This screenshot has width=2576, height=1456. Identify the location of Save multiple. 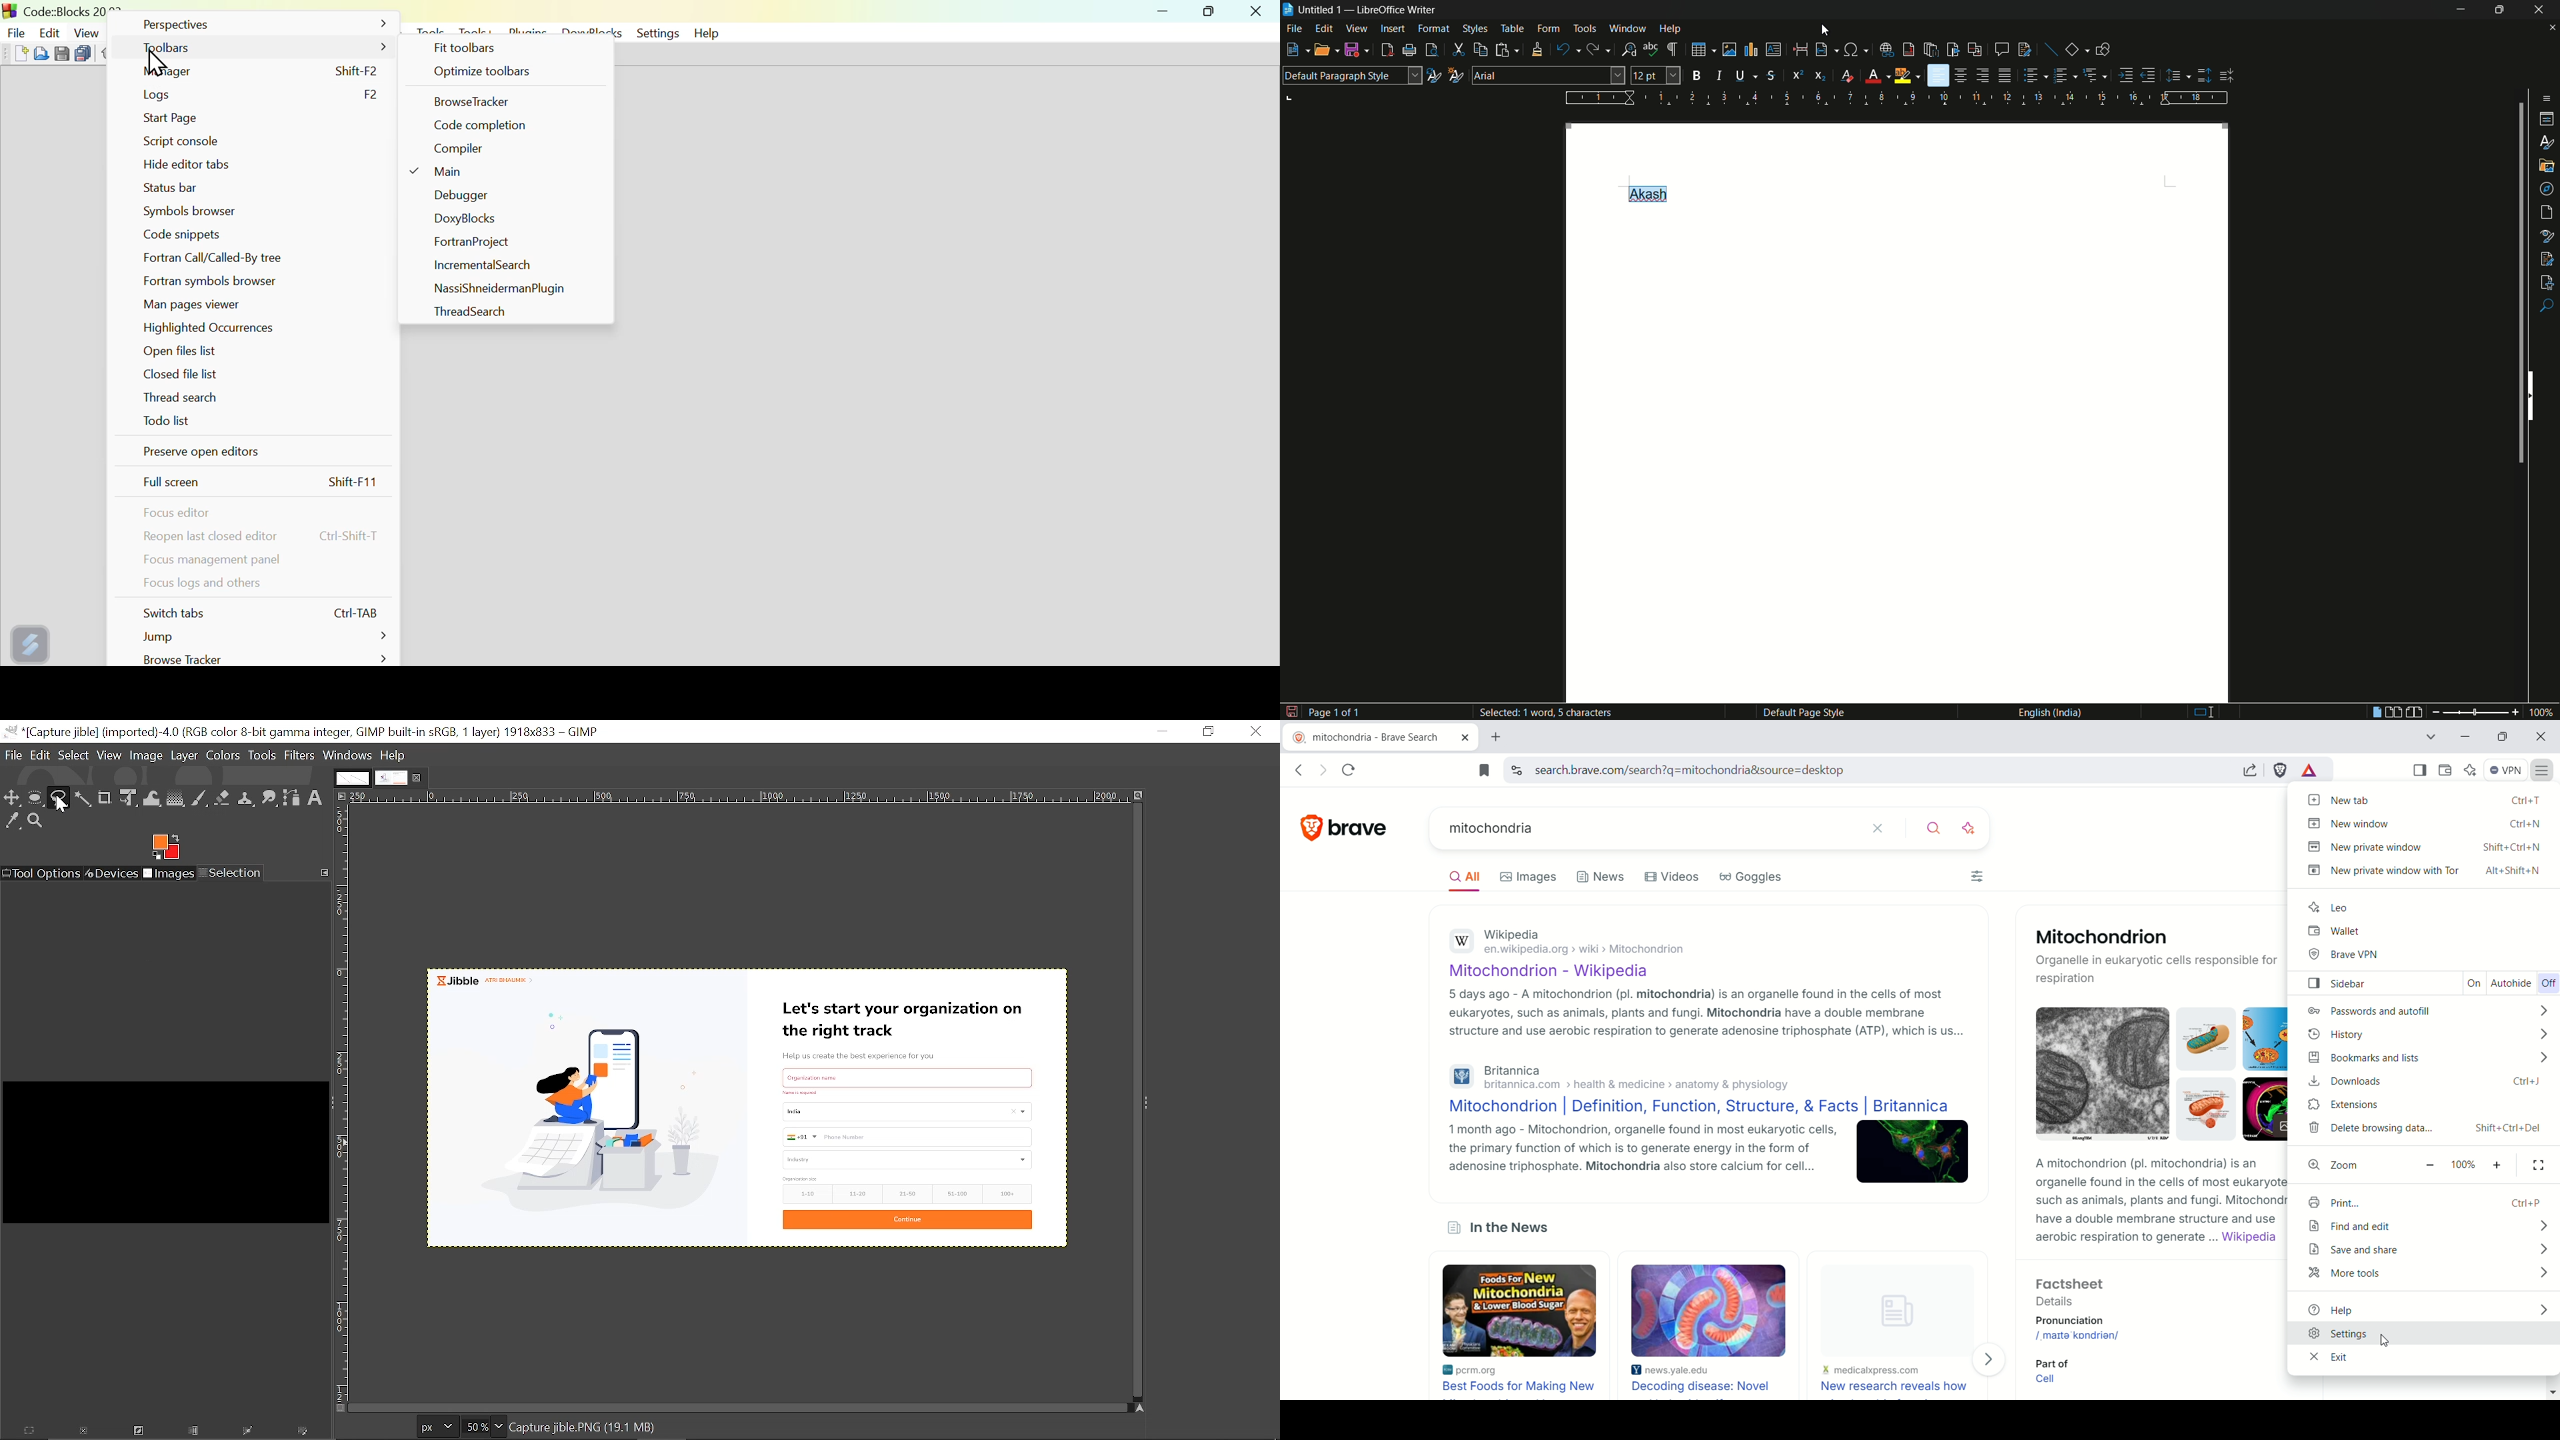
(83, 51).